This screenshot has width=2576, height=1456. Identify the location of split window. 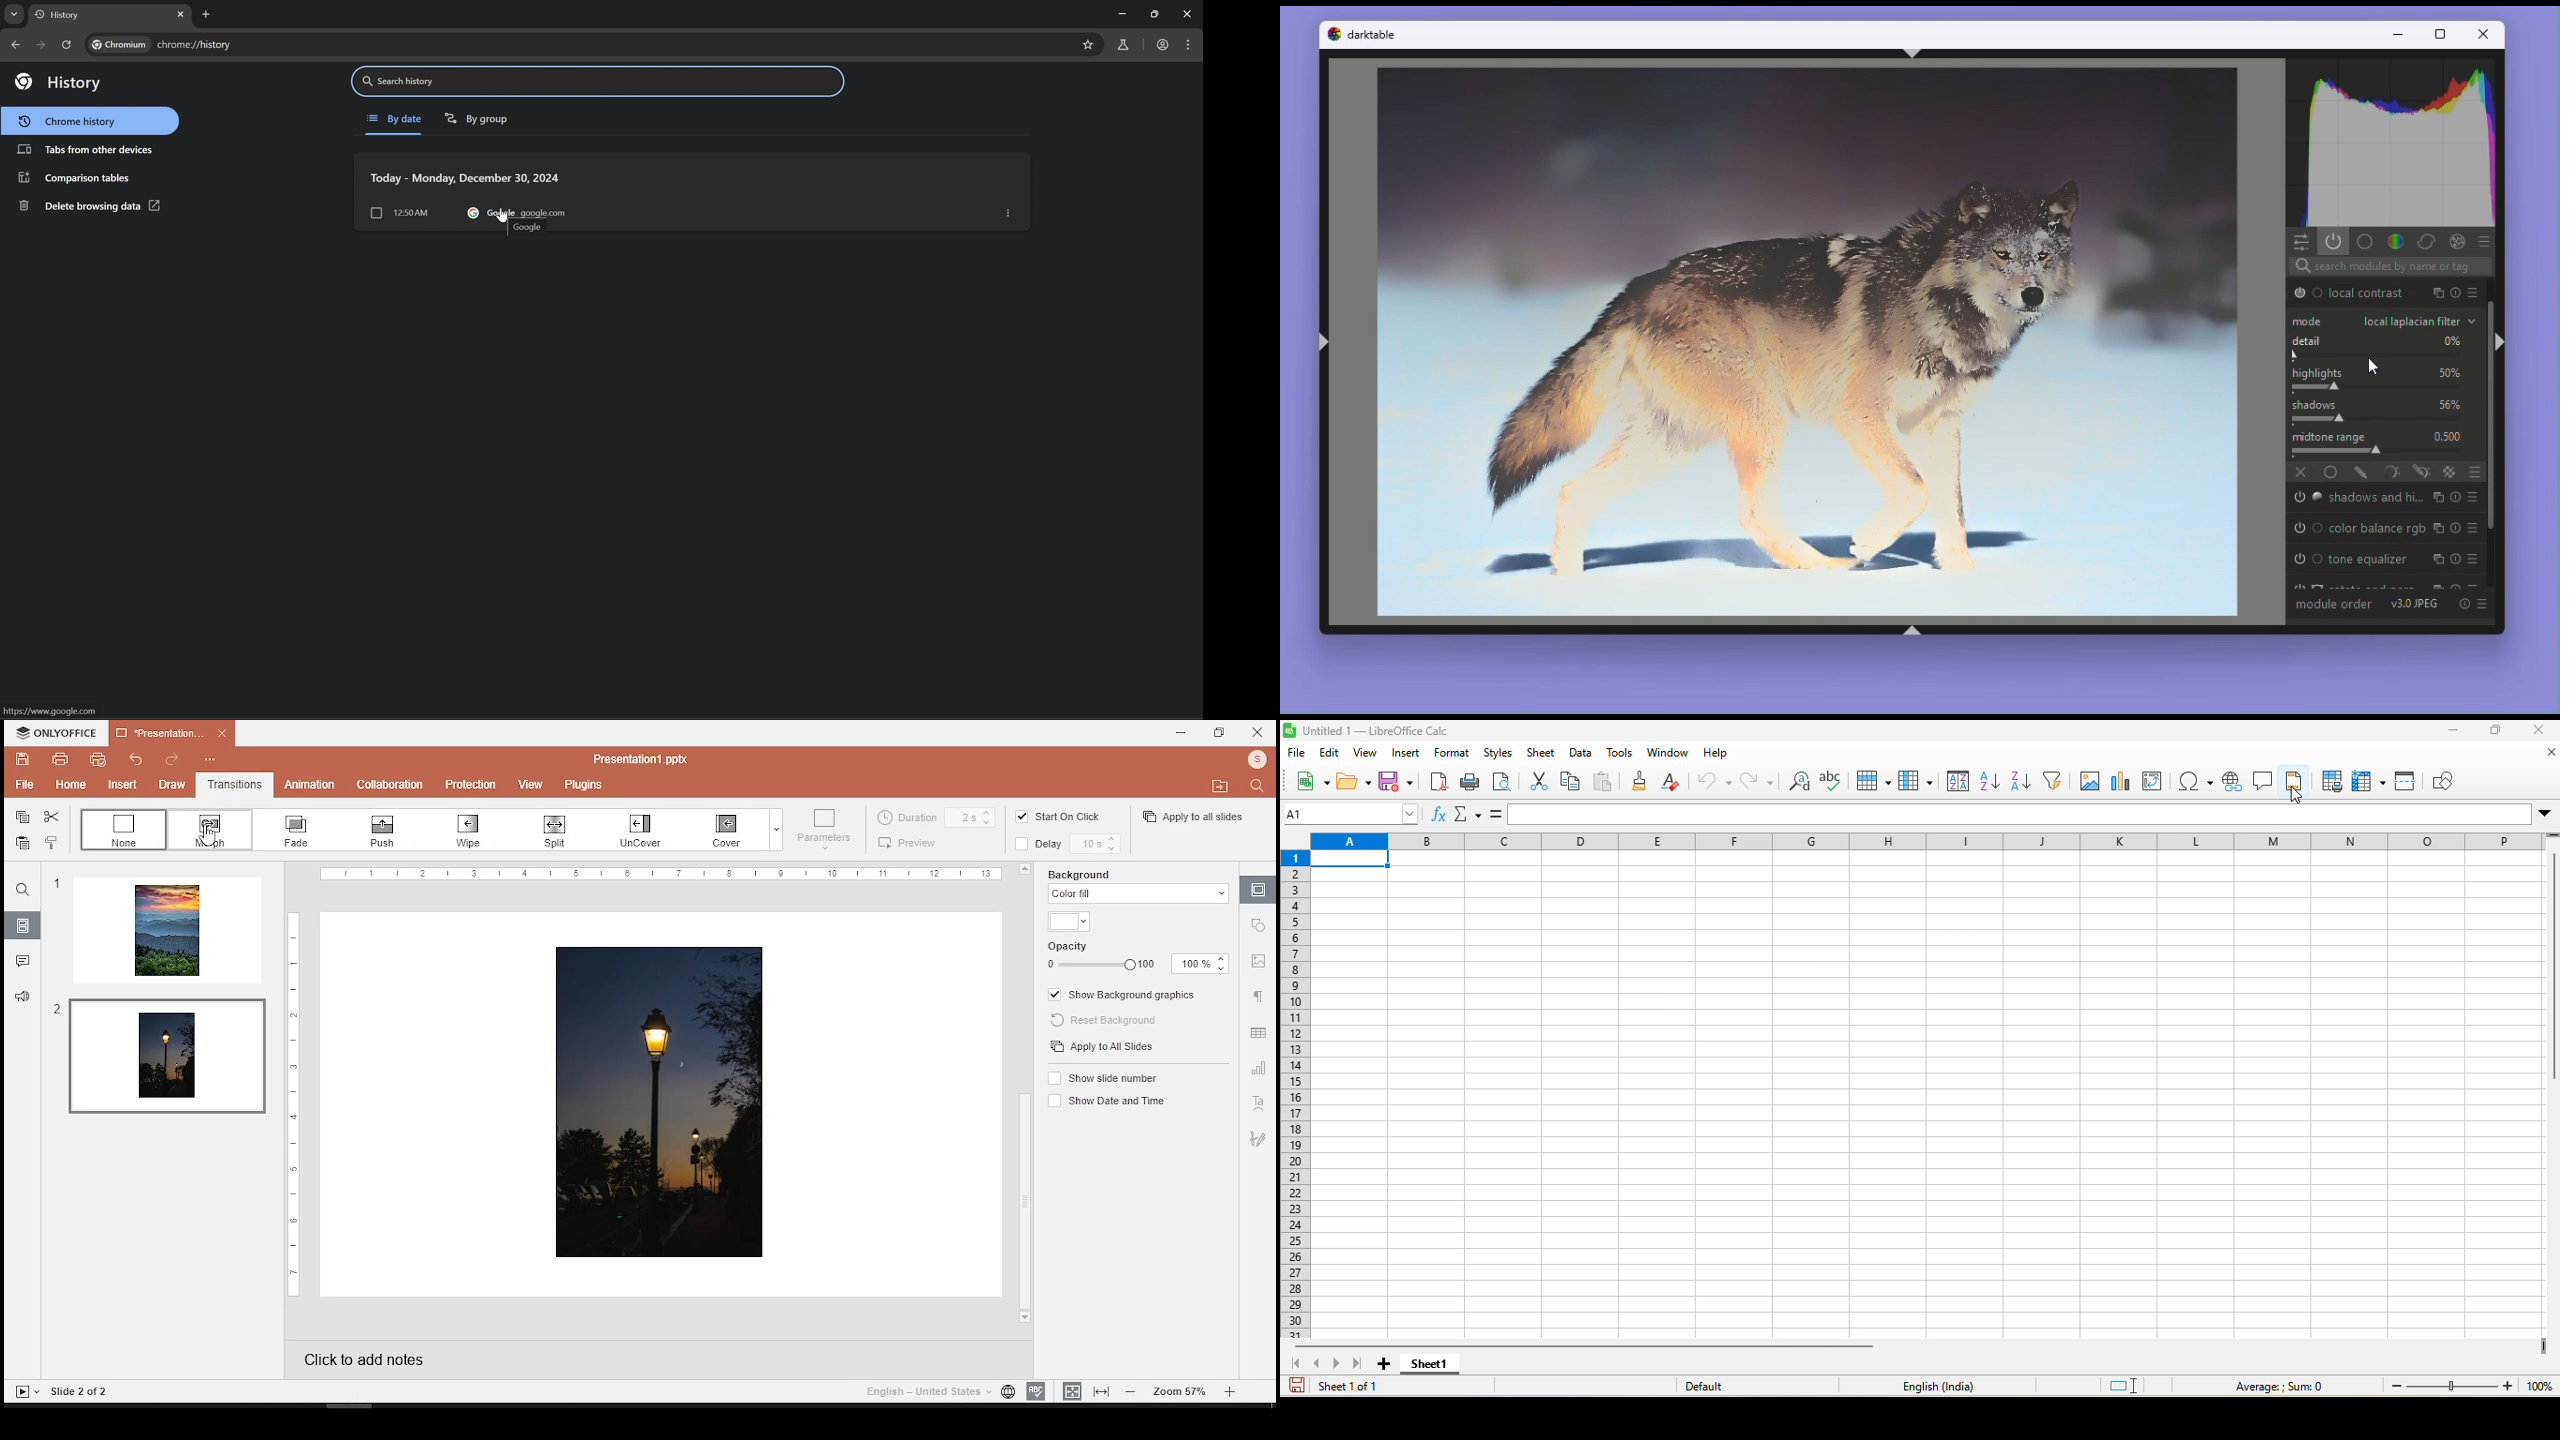
(2408, 779).